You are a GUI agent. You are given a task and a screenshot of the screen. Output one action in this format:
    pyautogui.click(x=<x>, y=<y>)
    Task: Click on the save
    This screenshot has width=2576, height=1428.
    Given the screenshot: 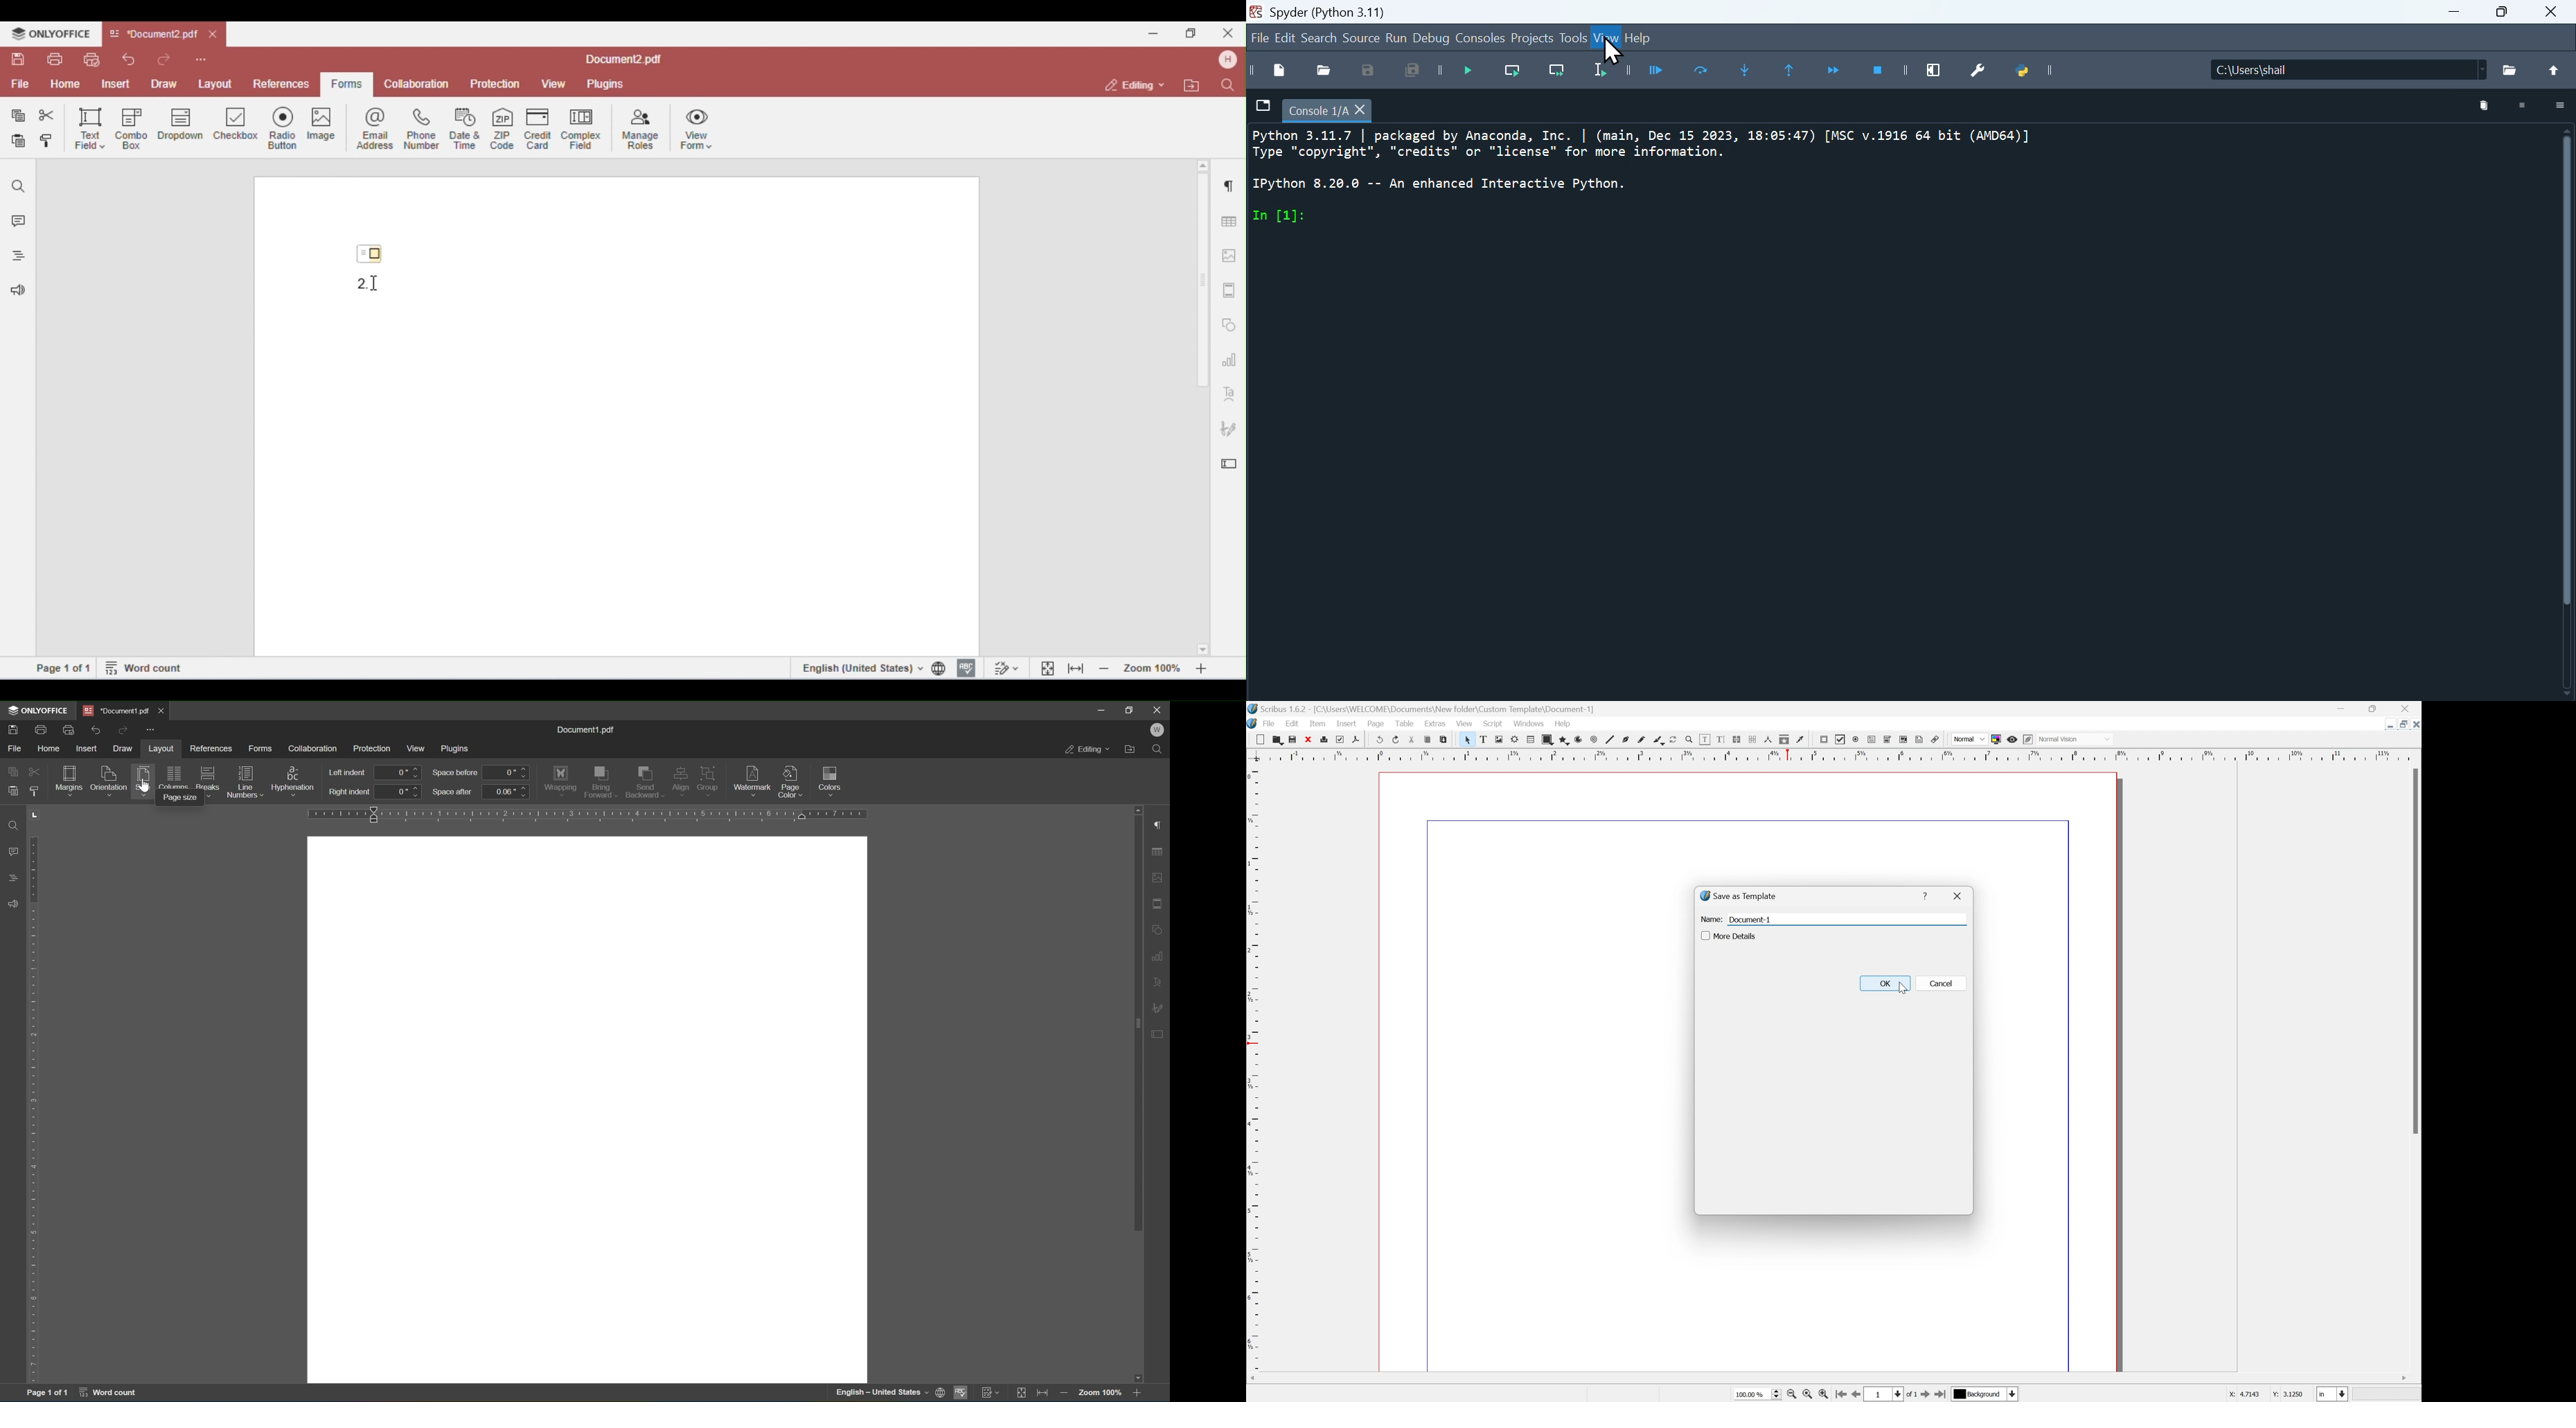 What is the action you would take?
    pyautogui.click(x=1292, y=738)
    